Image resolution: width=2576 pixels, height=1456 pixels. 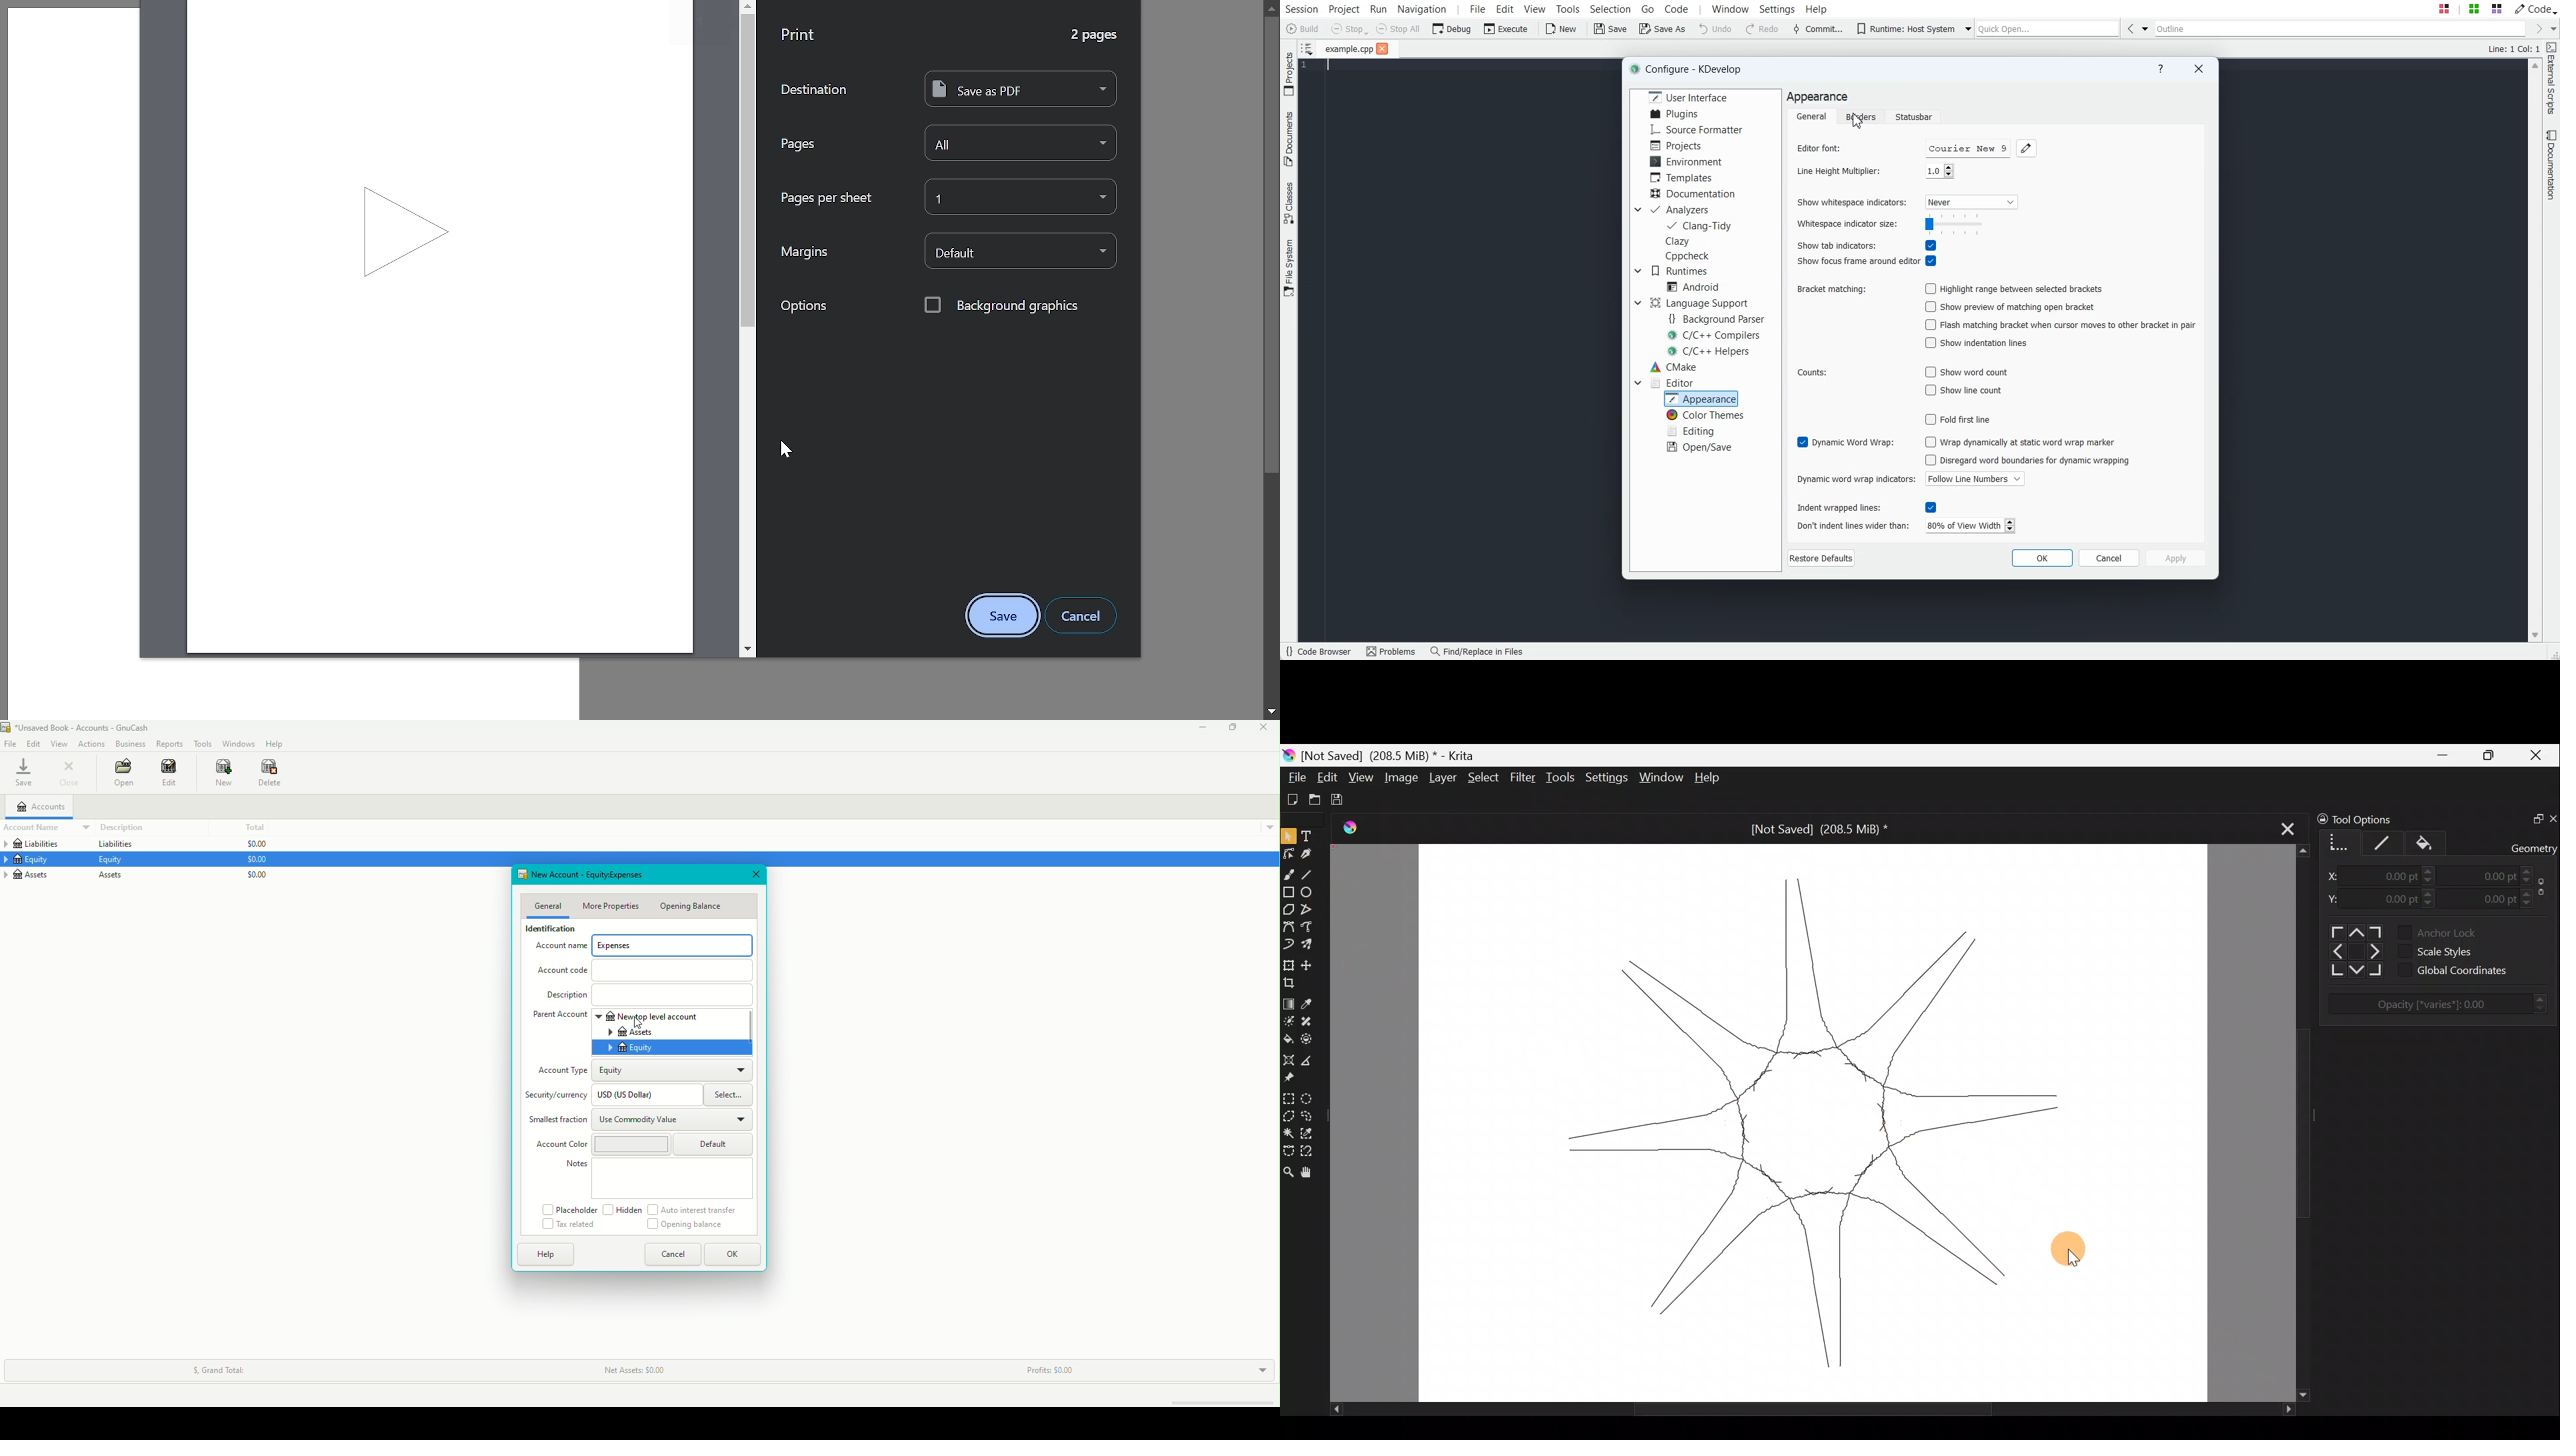 What do you see at coordinates (2552, 816) in the screenshot?
I see `Close docker` at bounding box center [2552, 816].